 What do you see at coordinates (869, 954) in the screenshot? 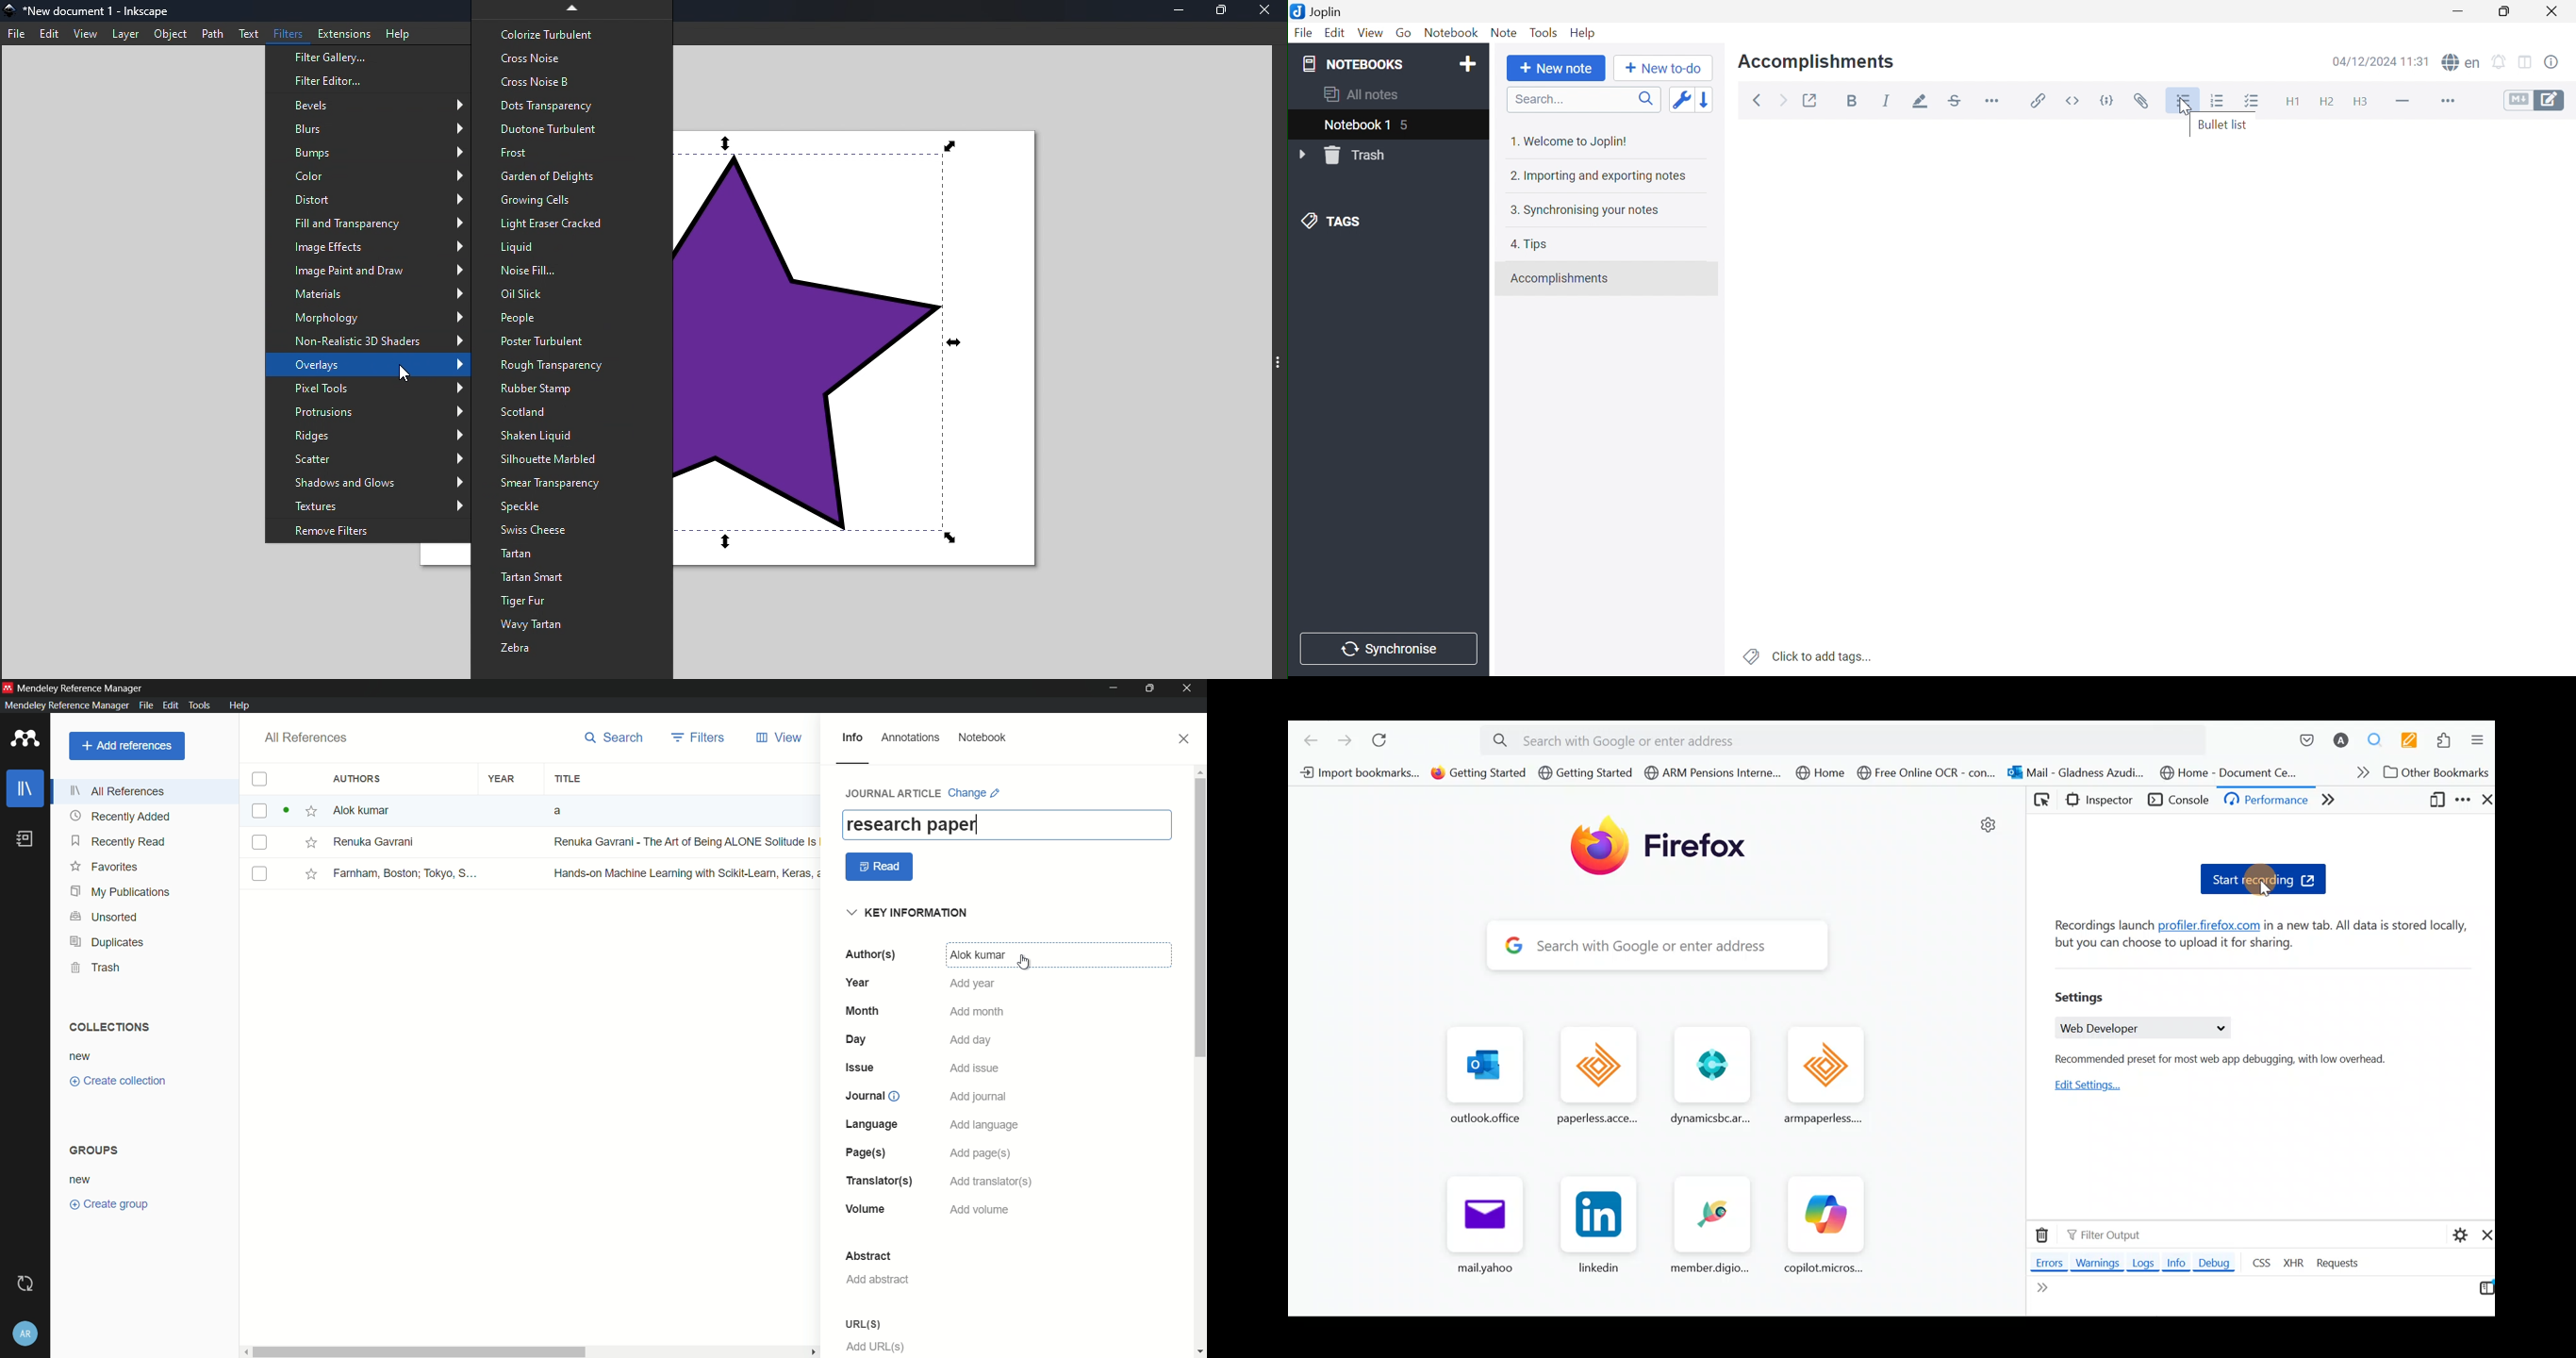
I see `authors` at bounding box center [869, 954].